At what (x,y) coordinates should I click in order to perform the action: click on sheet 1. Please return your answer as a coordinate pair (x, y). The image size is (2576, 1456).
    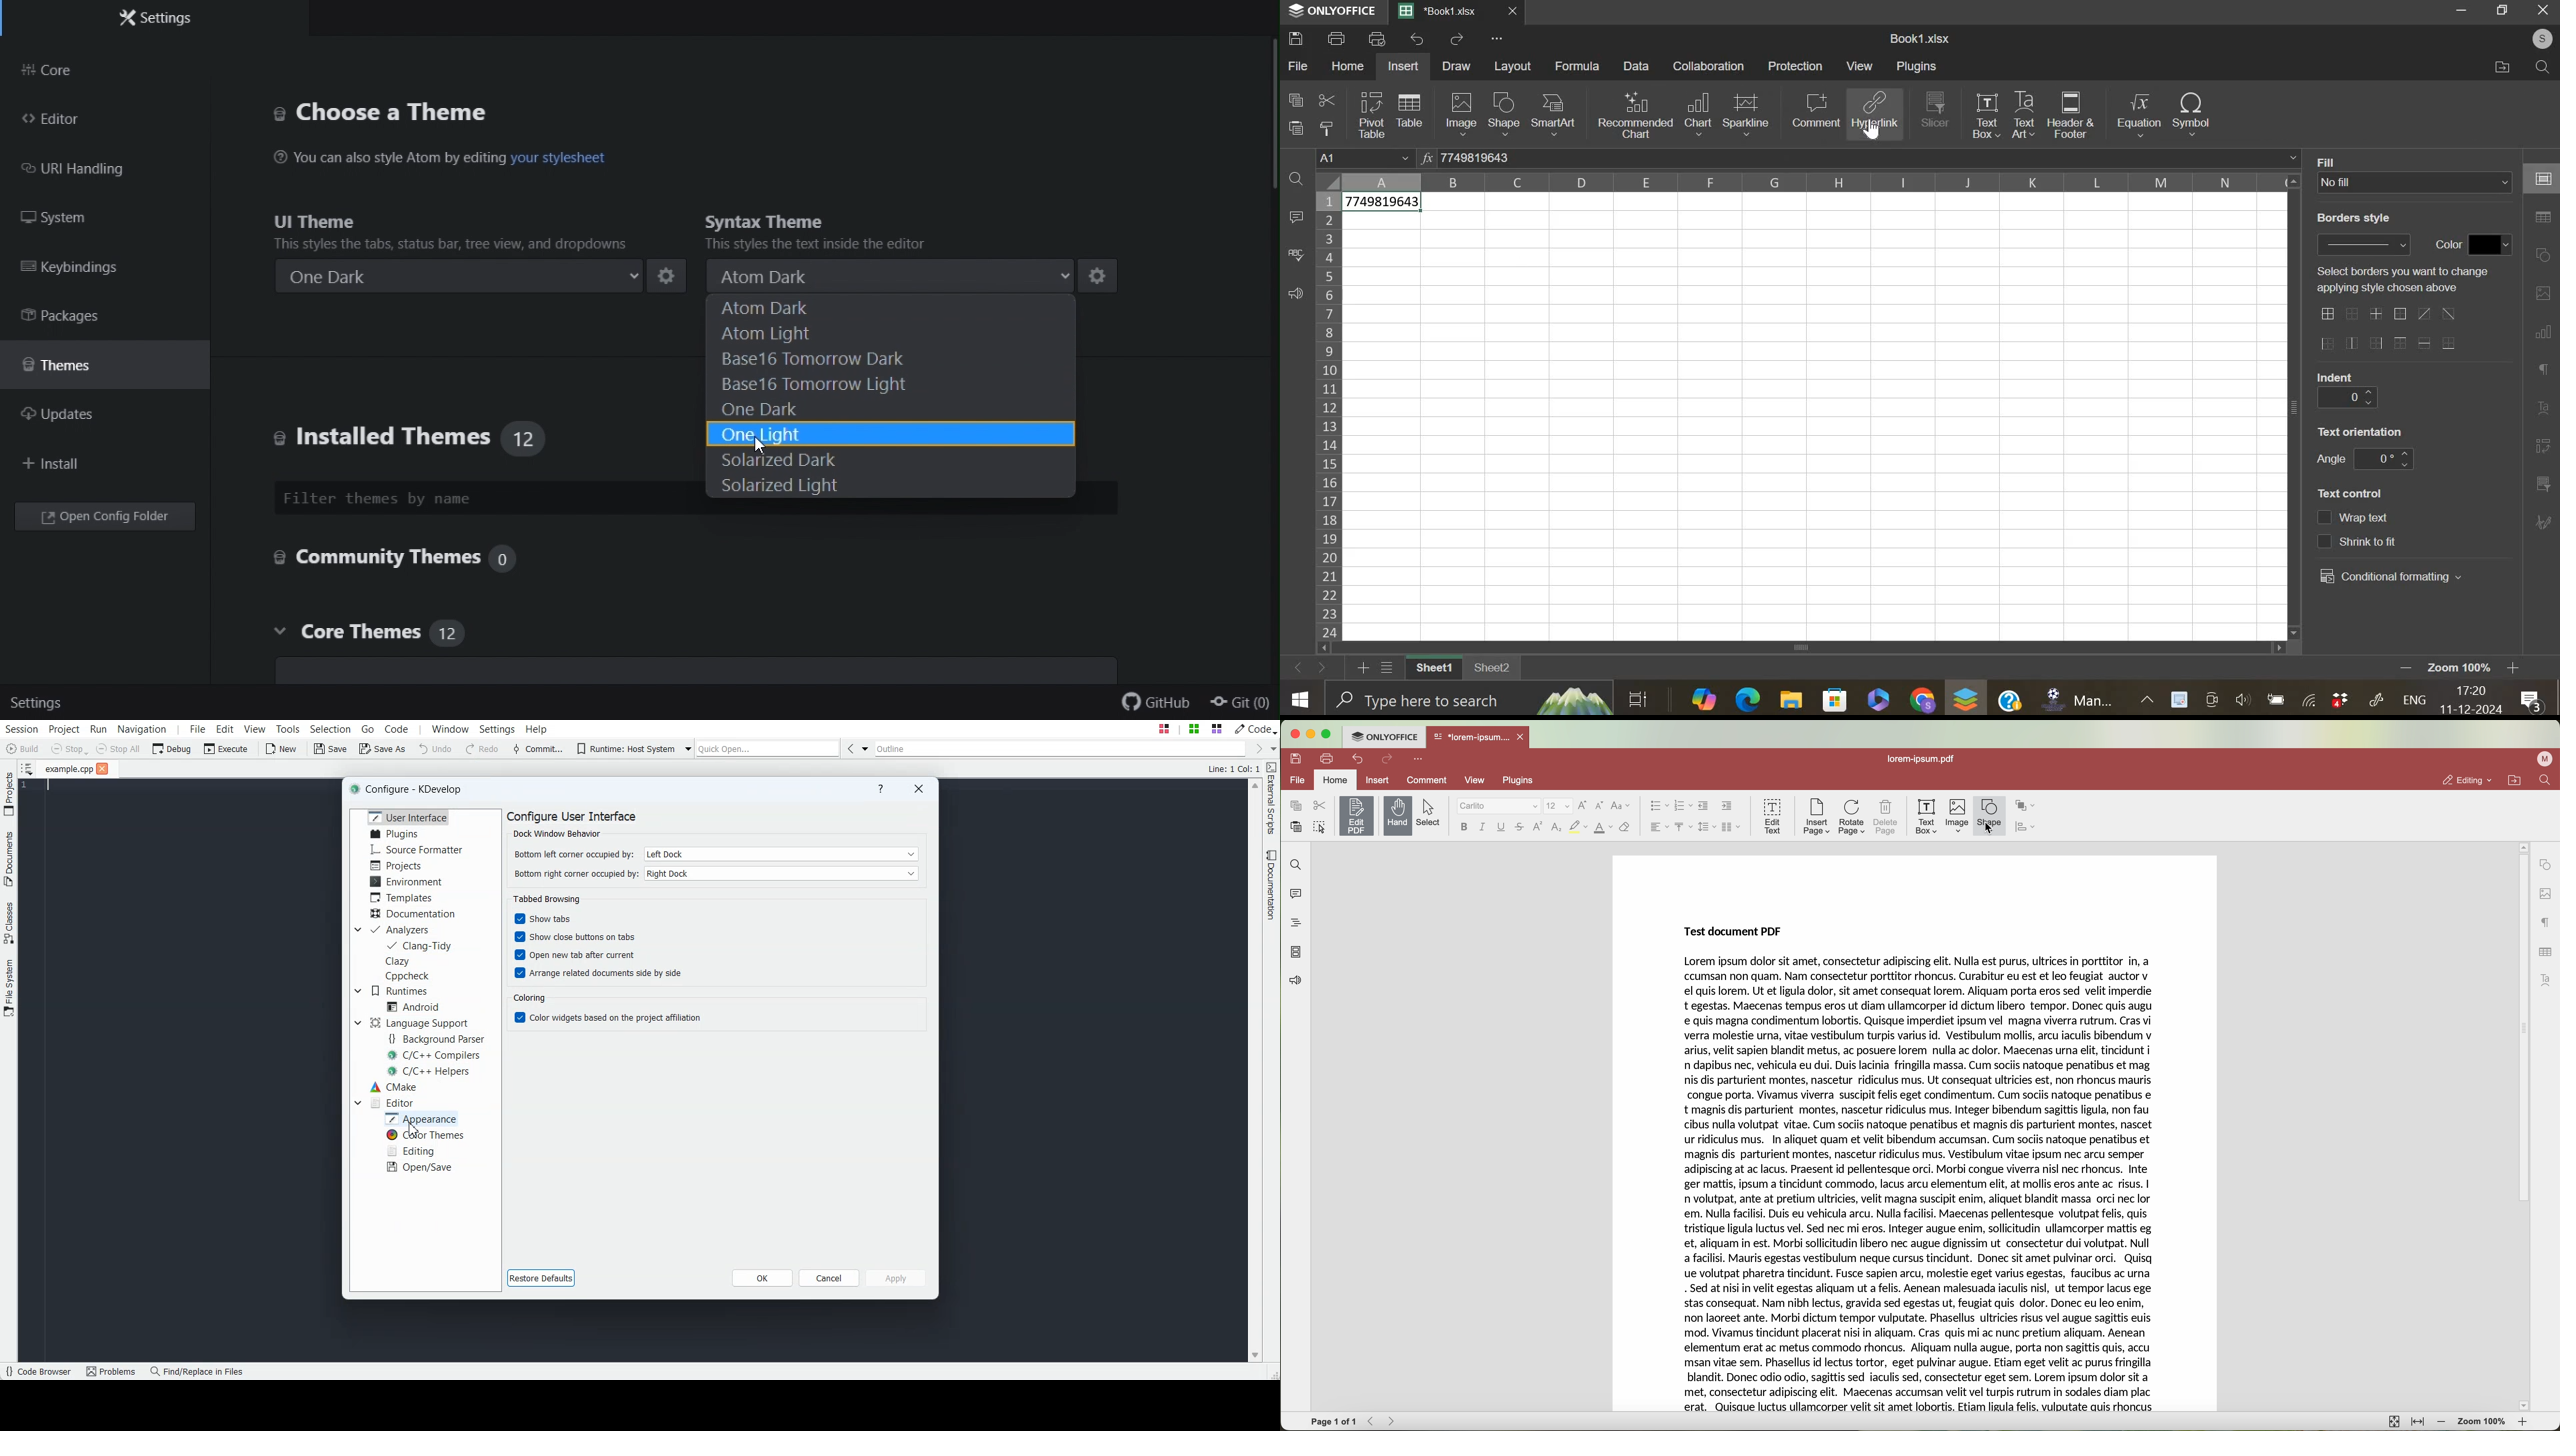
    Looking at the image, I should click on (1431, 669).